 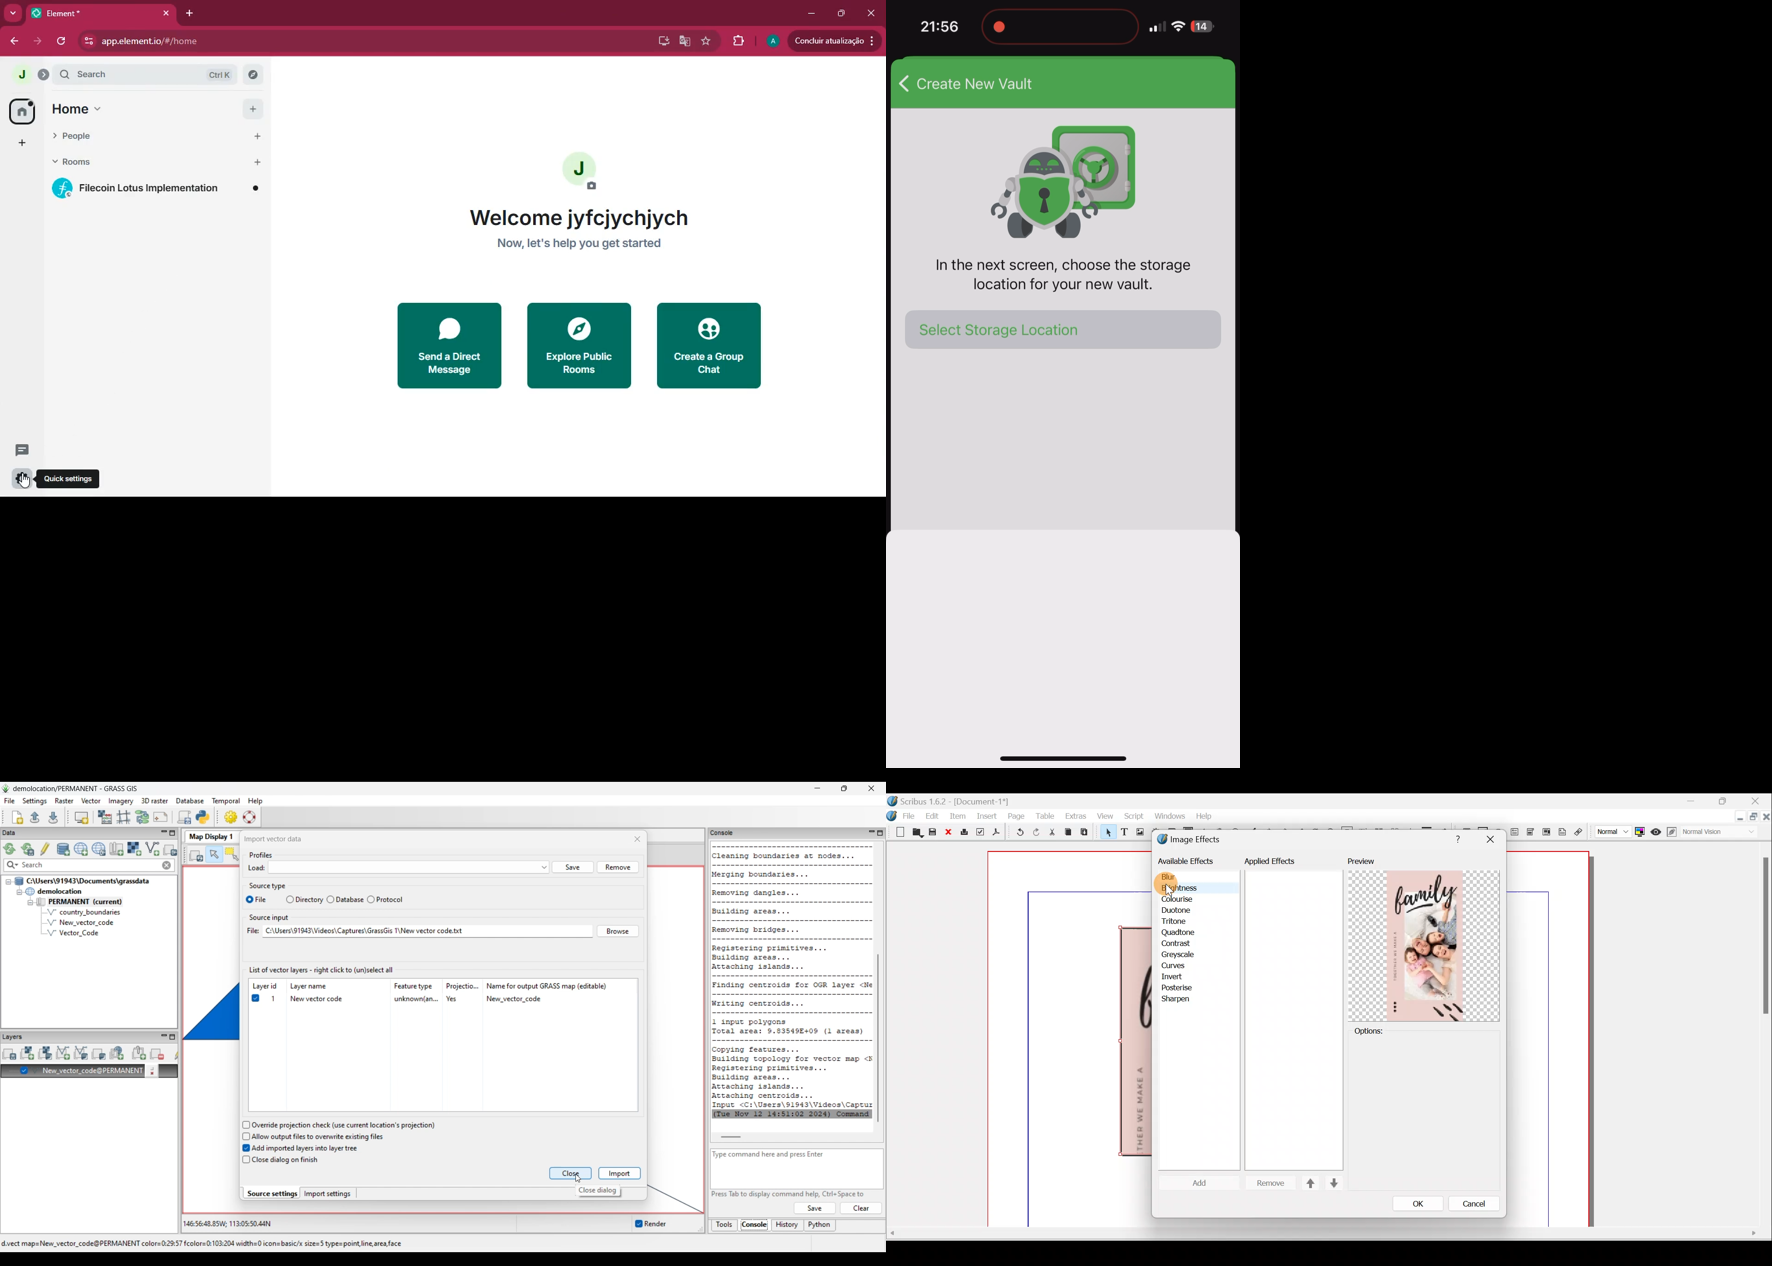 What do you see at coordinates (934, 816) in the screenshot?
I see `Edit` at bounding box center [934, 816].